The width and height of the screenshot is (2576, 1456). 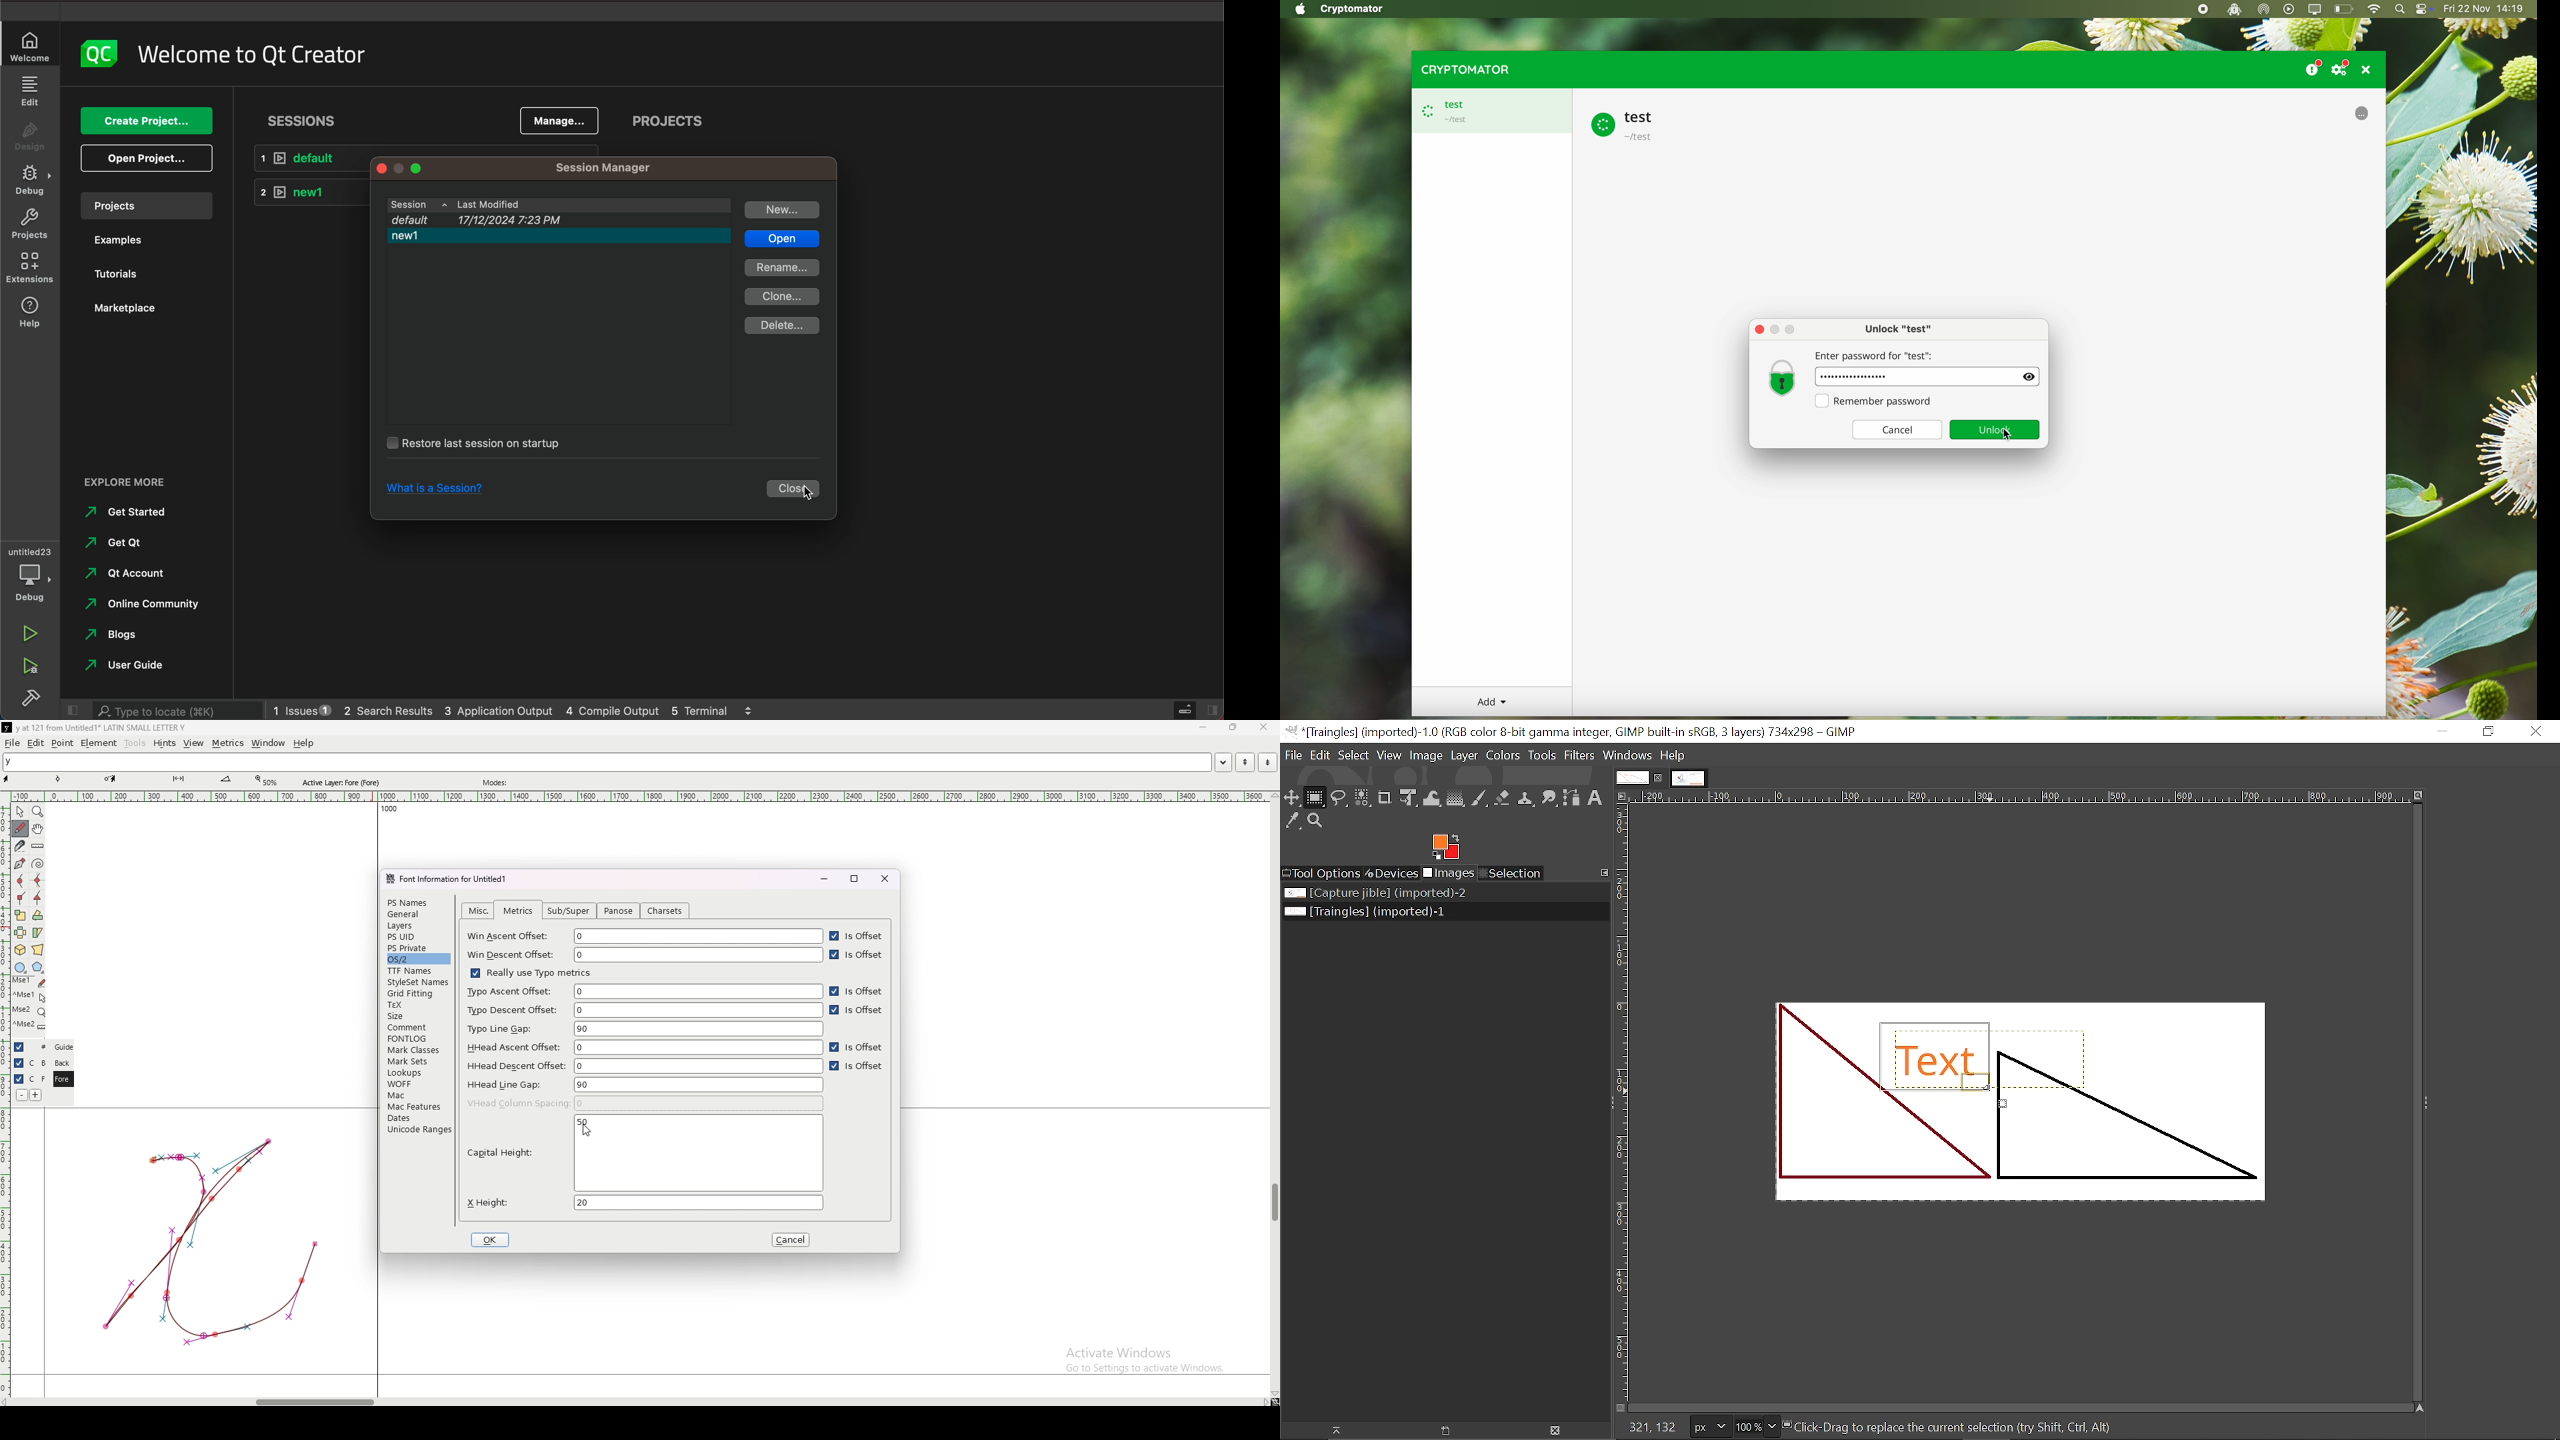 I want to click on hhead line gap 90, so click(x=644, y=1085).